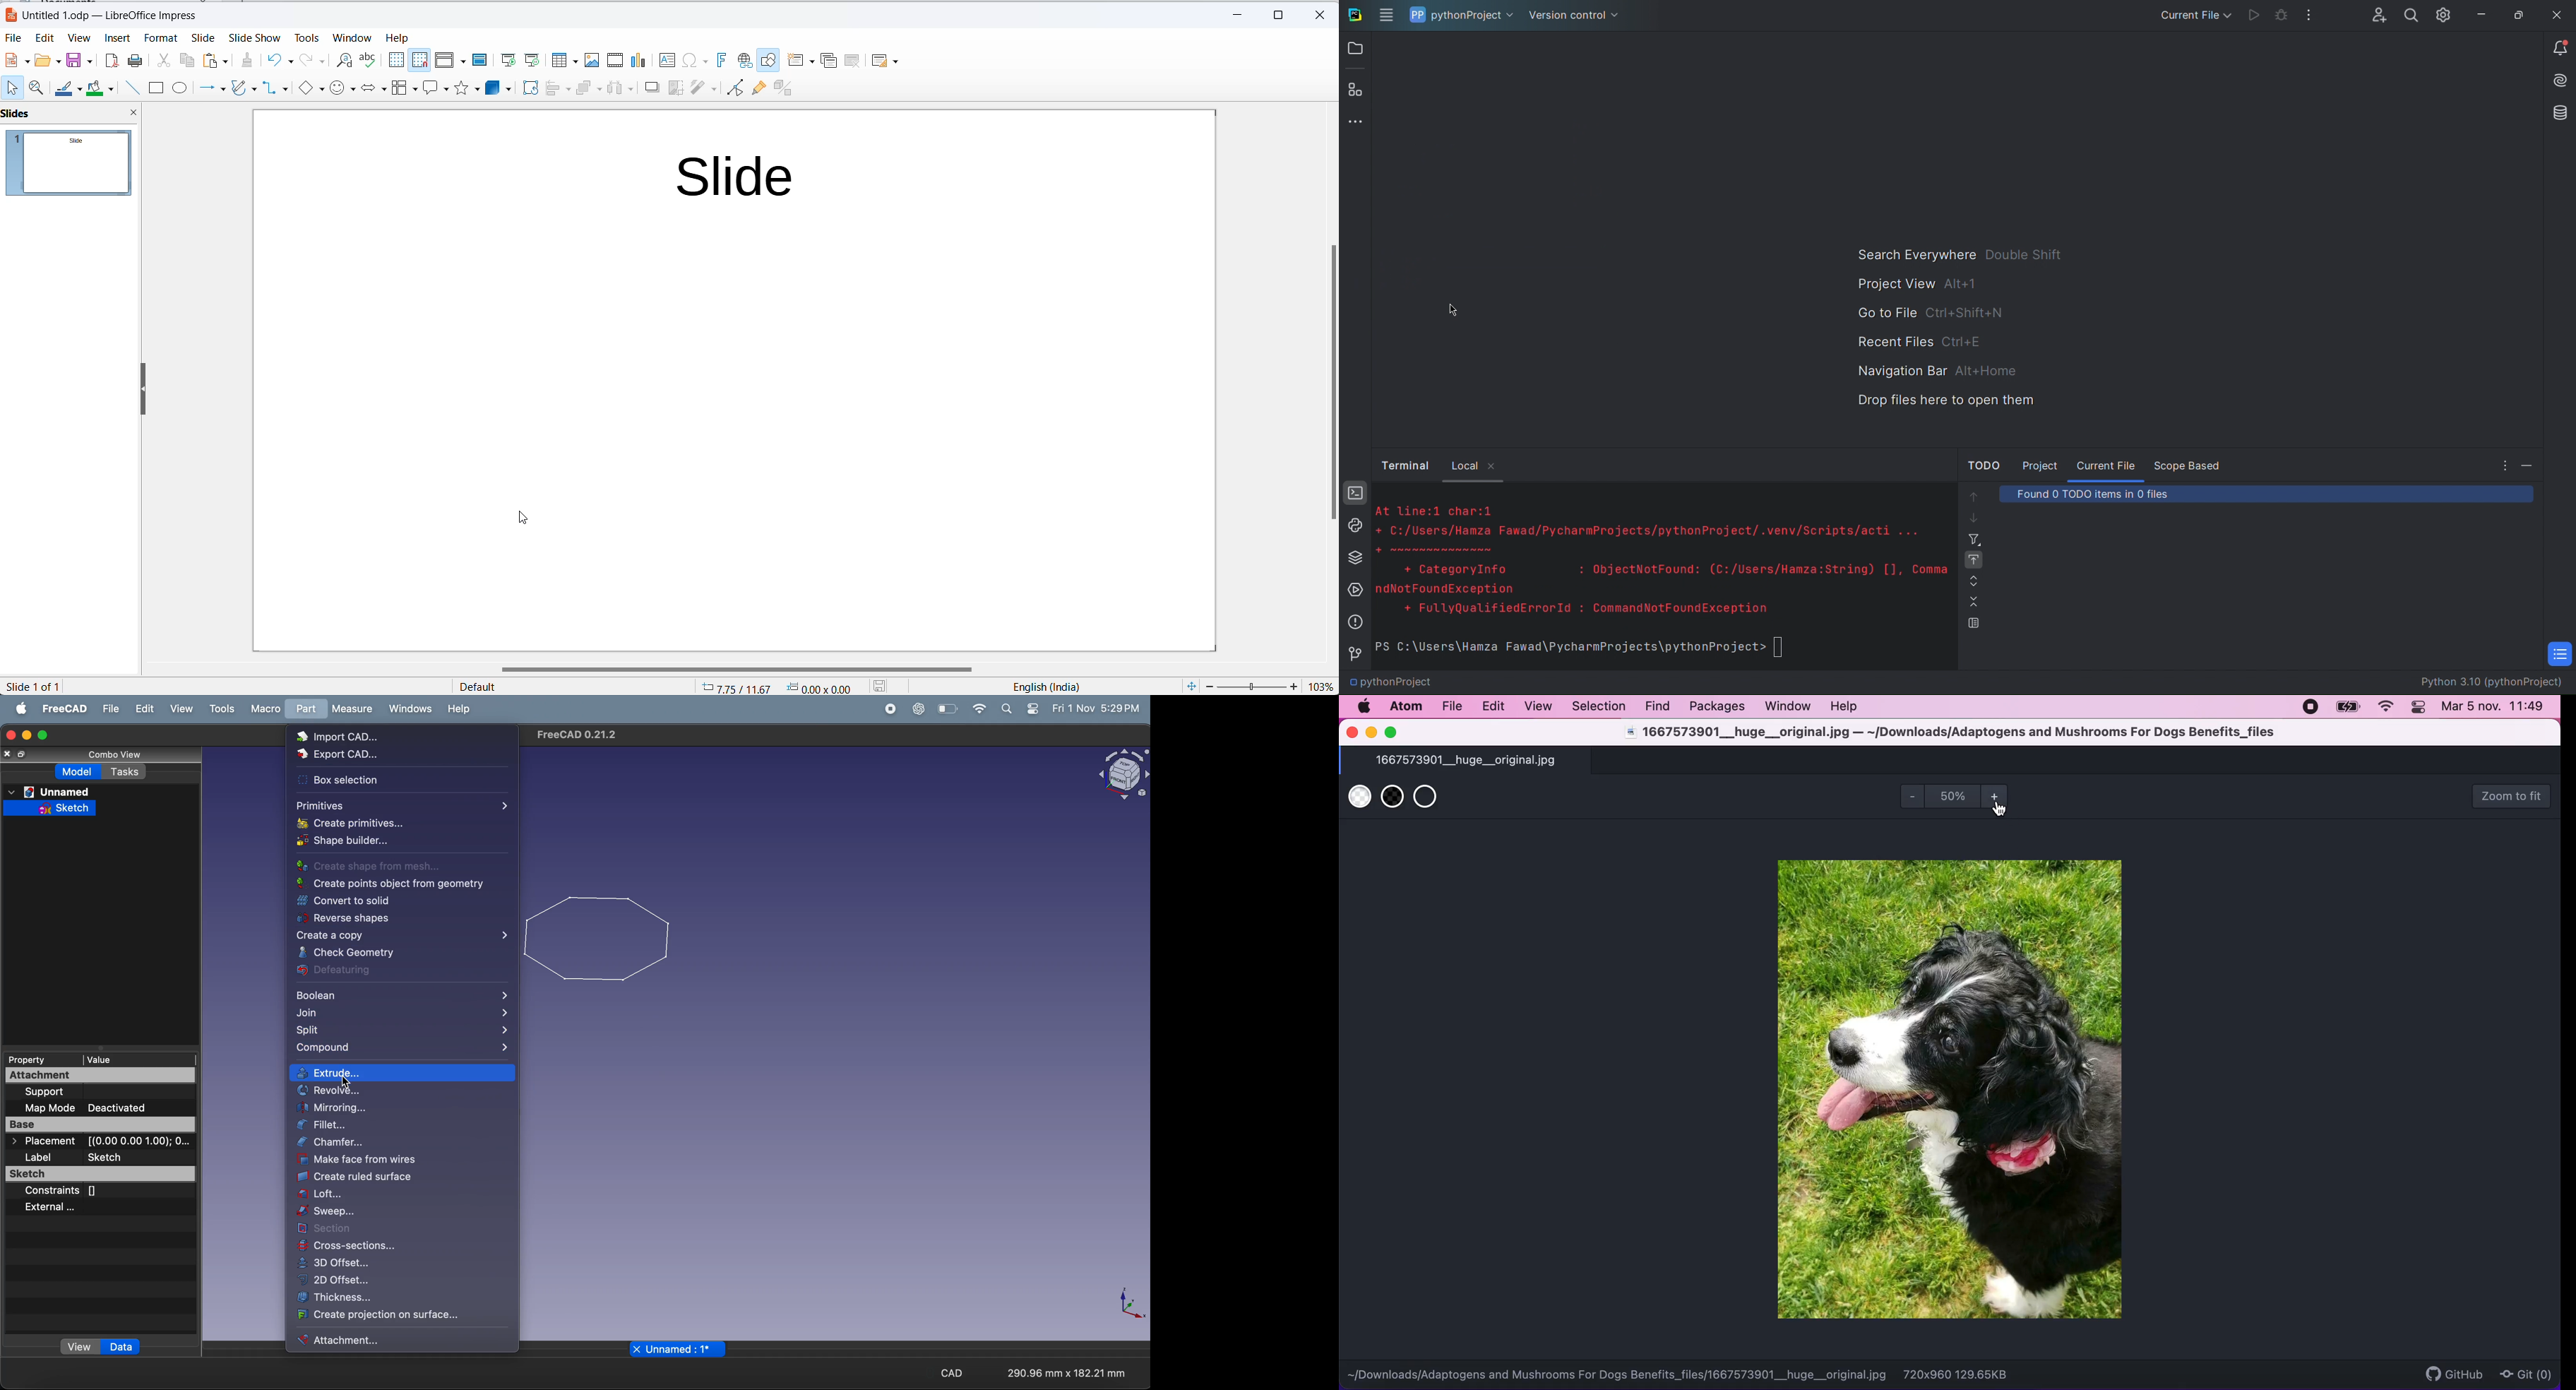 This screenshot has height=1400, width=2576. What do you see at coordinates (109, 708) in the screenshot?
I see `file` at bounding box center [109, 708].